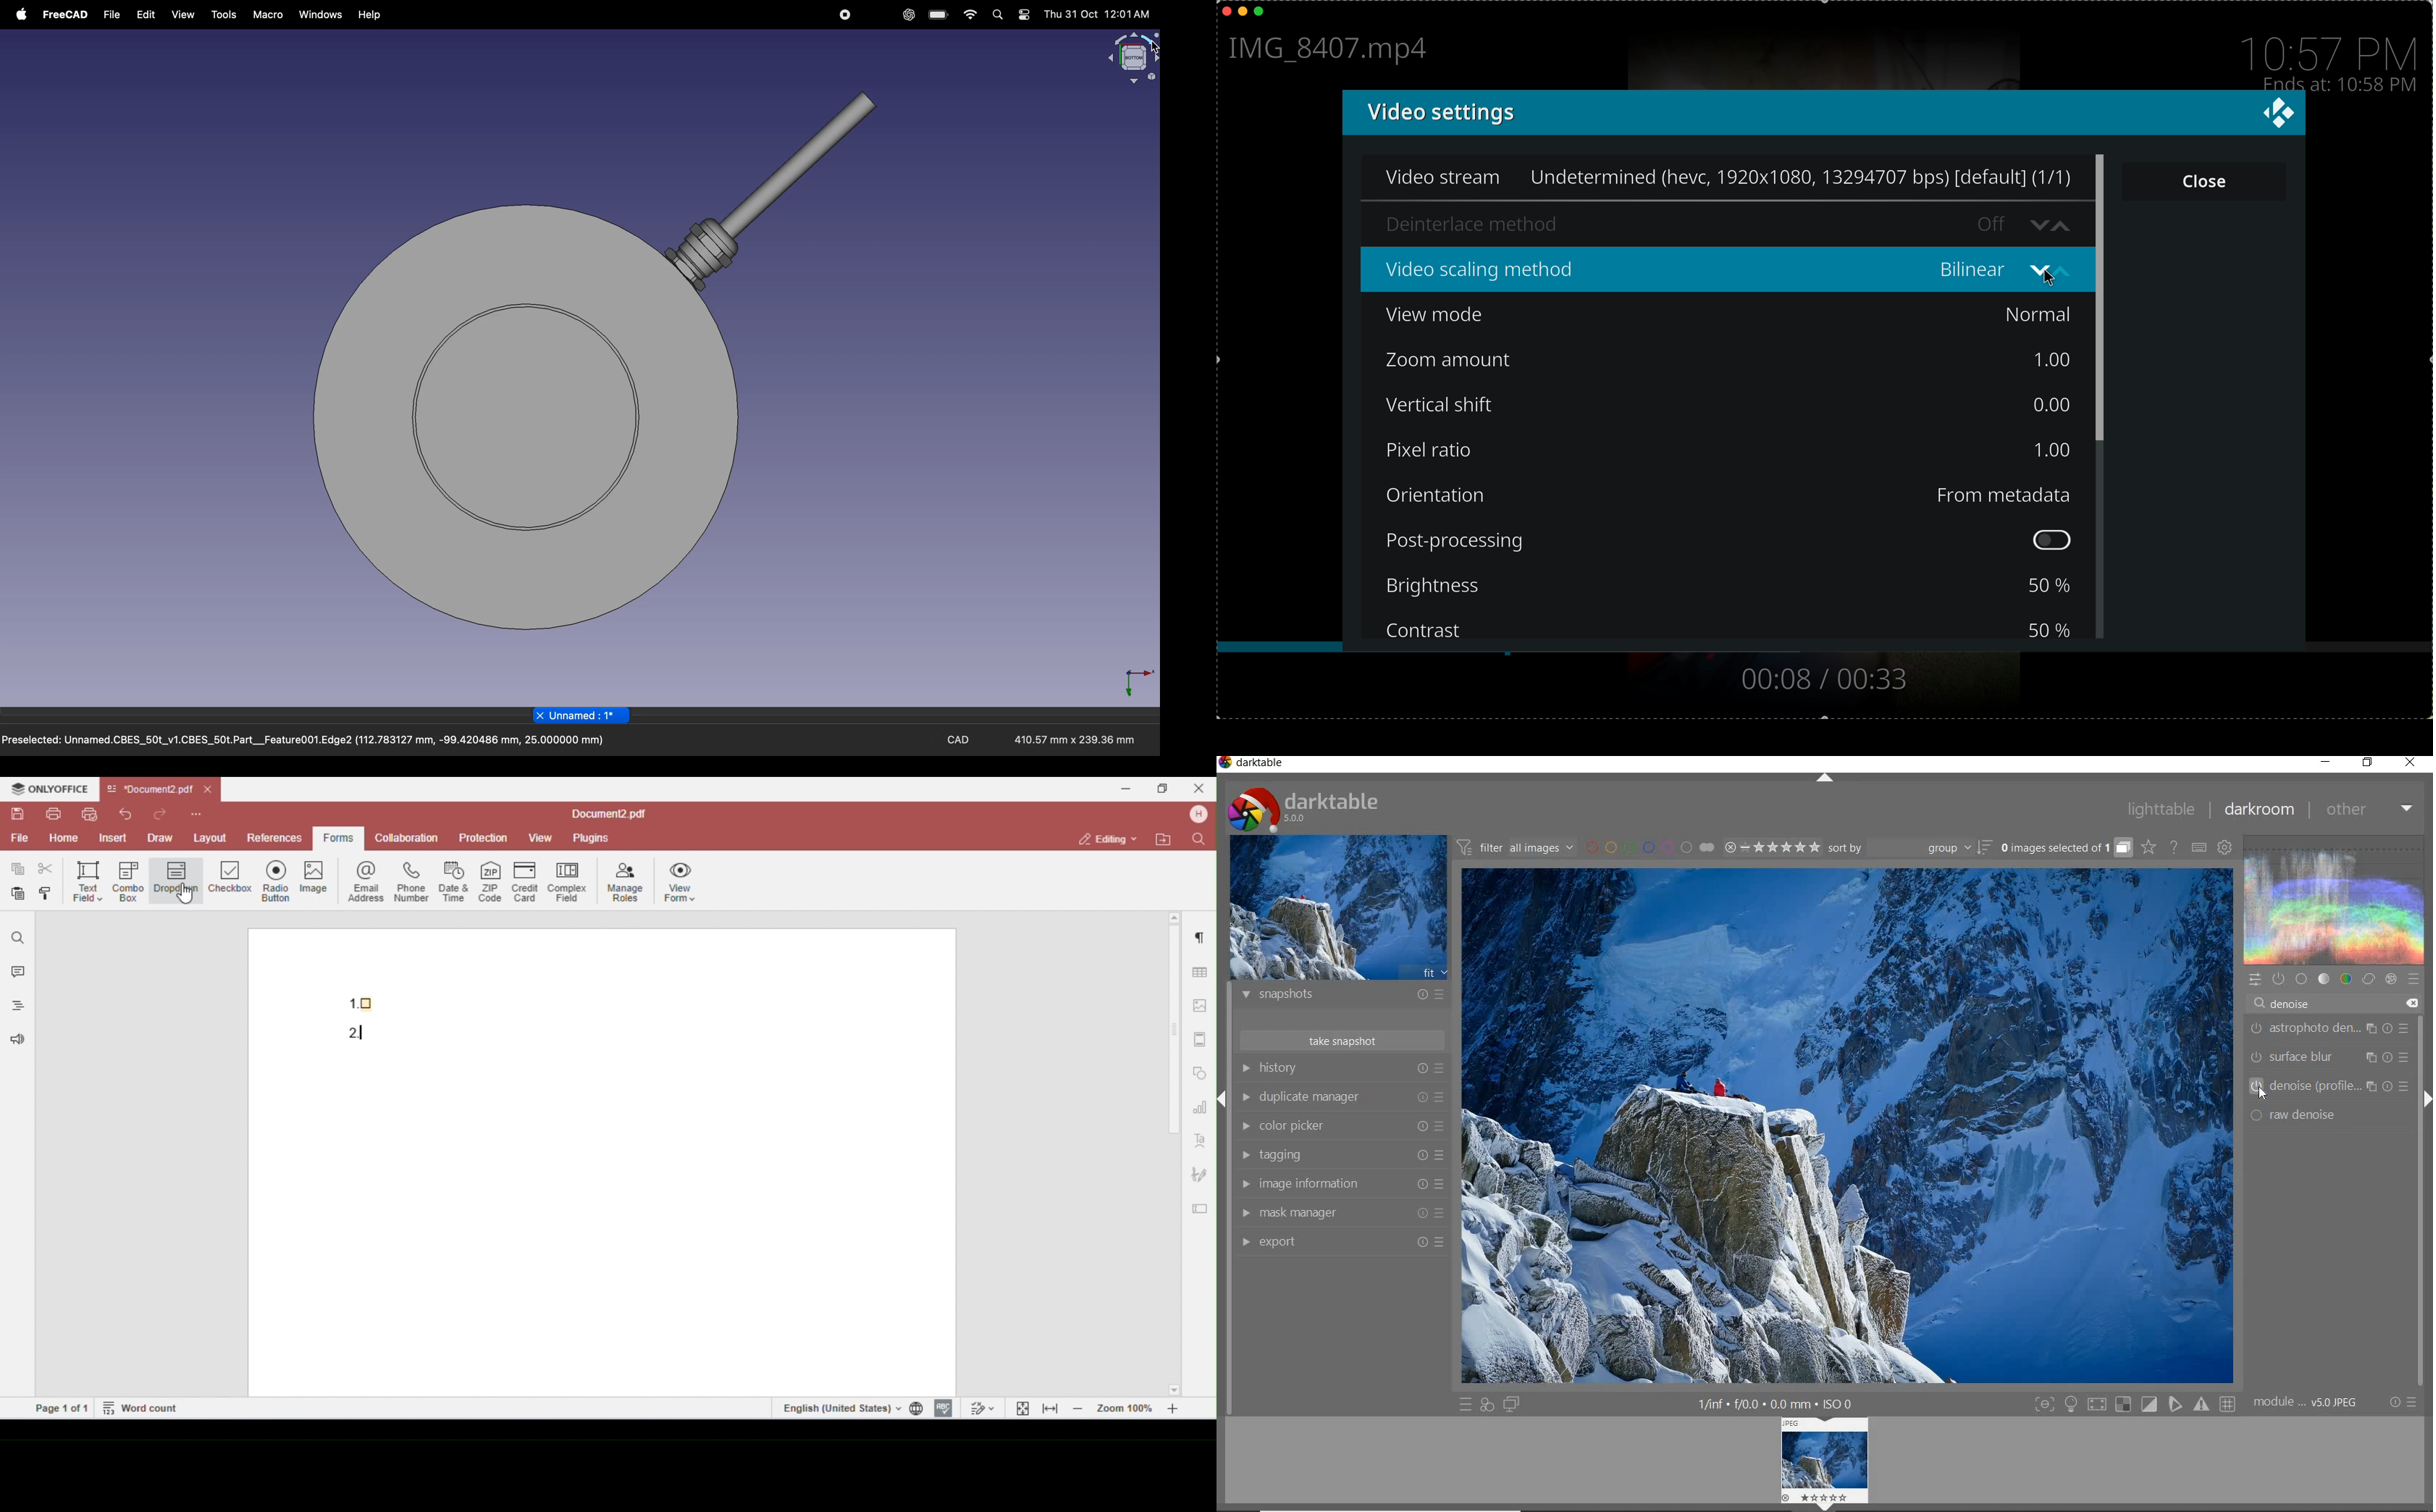 Image resolution: width=2436 pixels, height=1512 pixels. I want to click on object, so click(603, 365).